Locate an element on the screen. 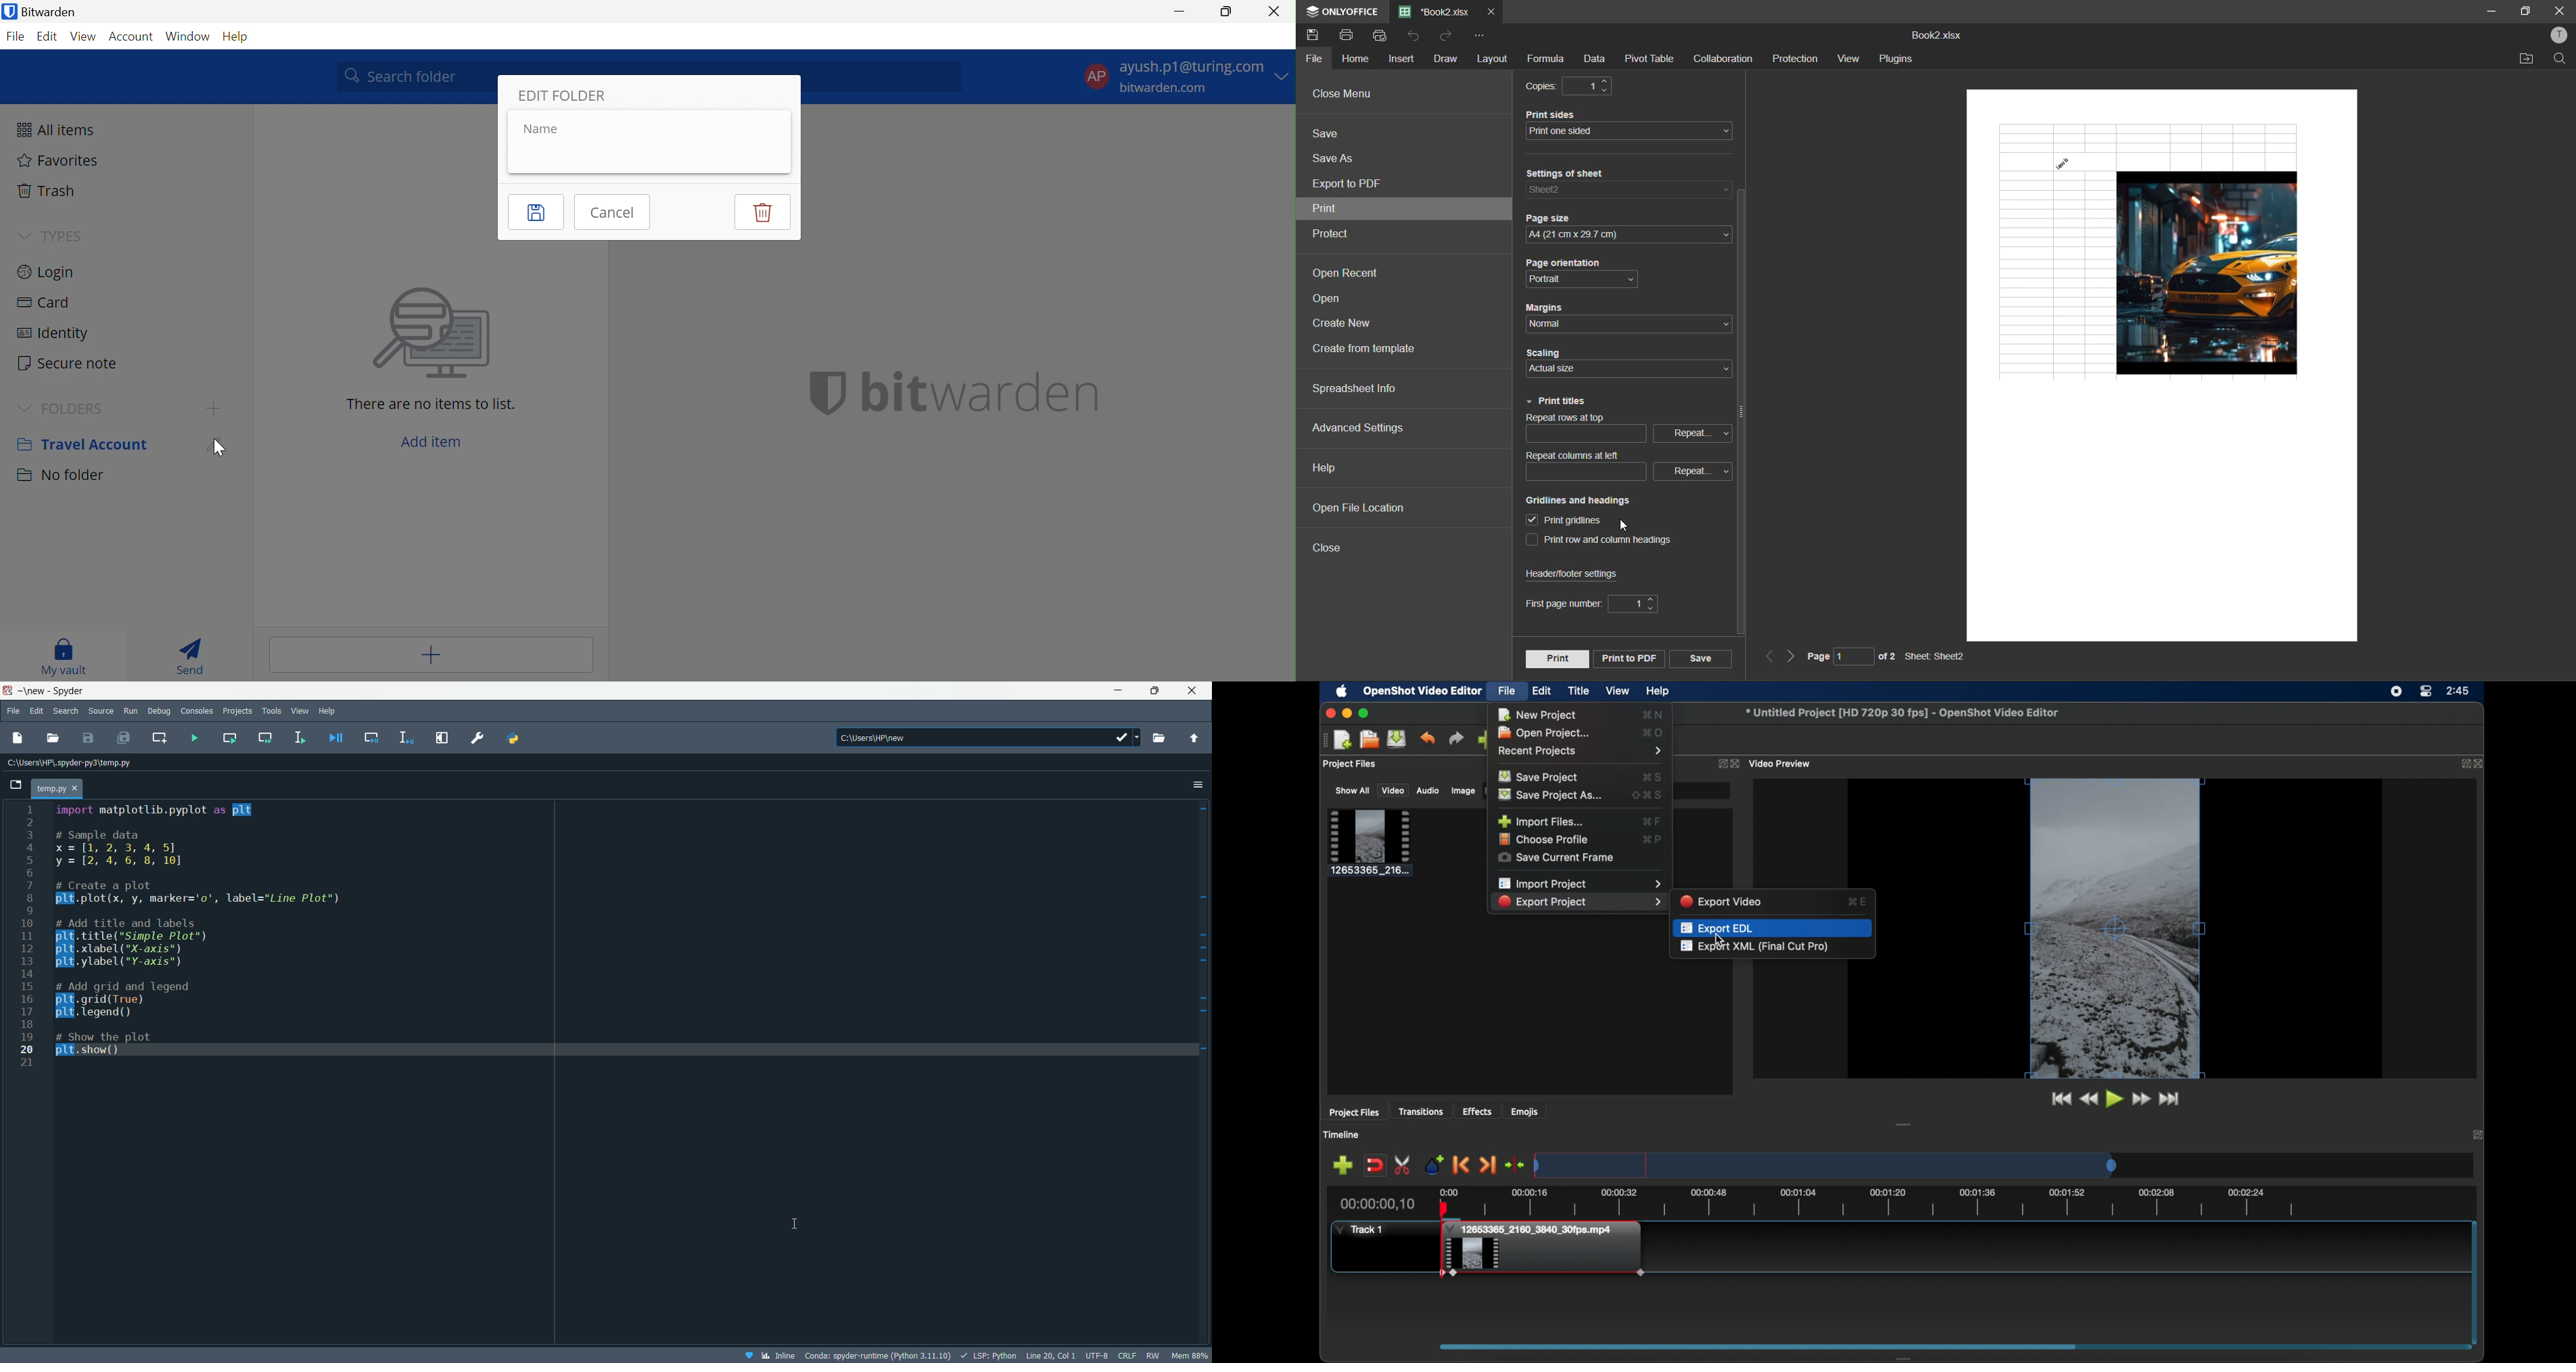  page orientation is located at coordinates (1565, 264).